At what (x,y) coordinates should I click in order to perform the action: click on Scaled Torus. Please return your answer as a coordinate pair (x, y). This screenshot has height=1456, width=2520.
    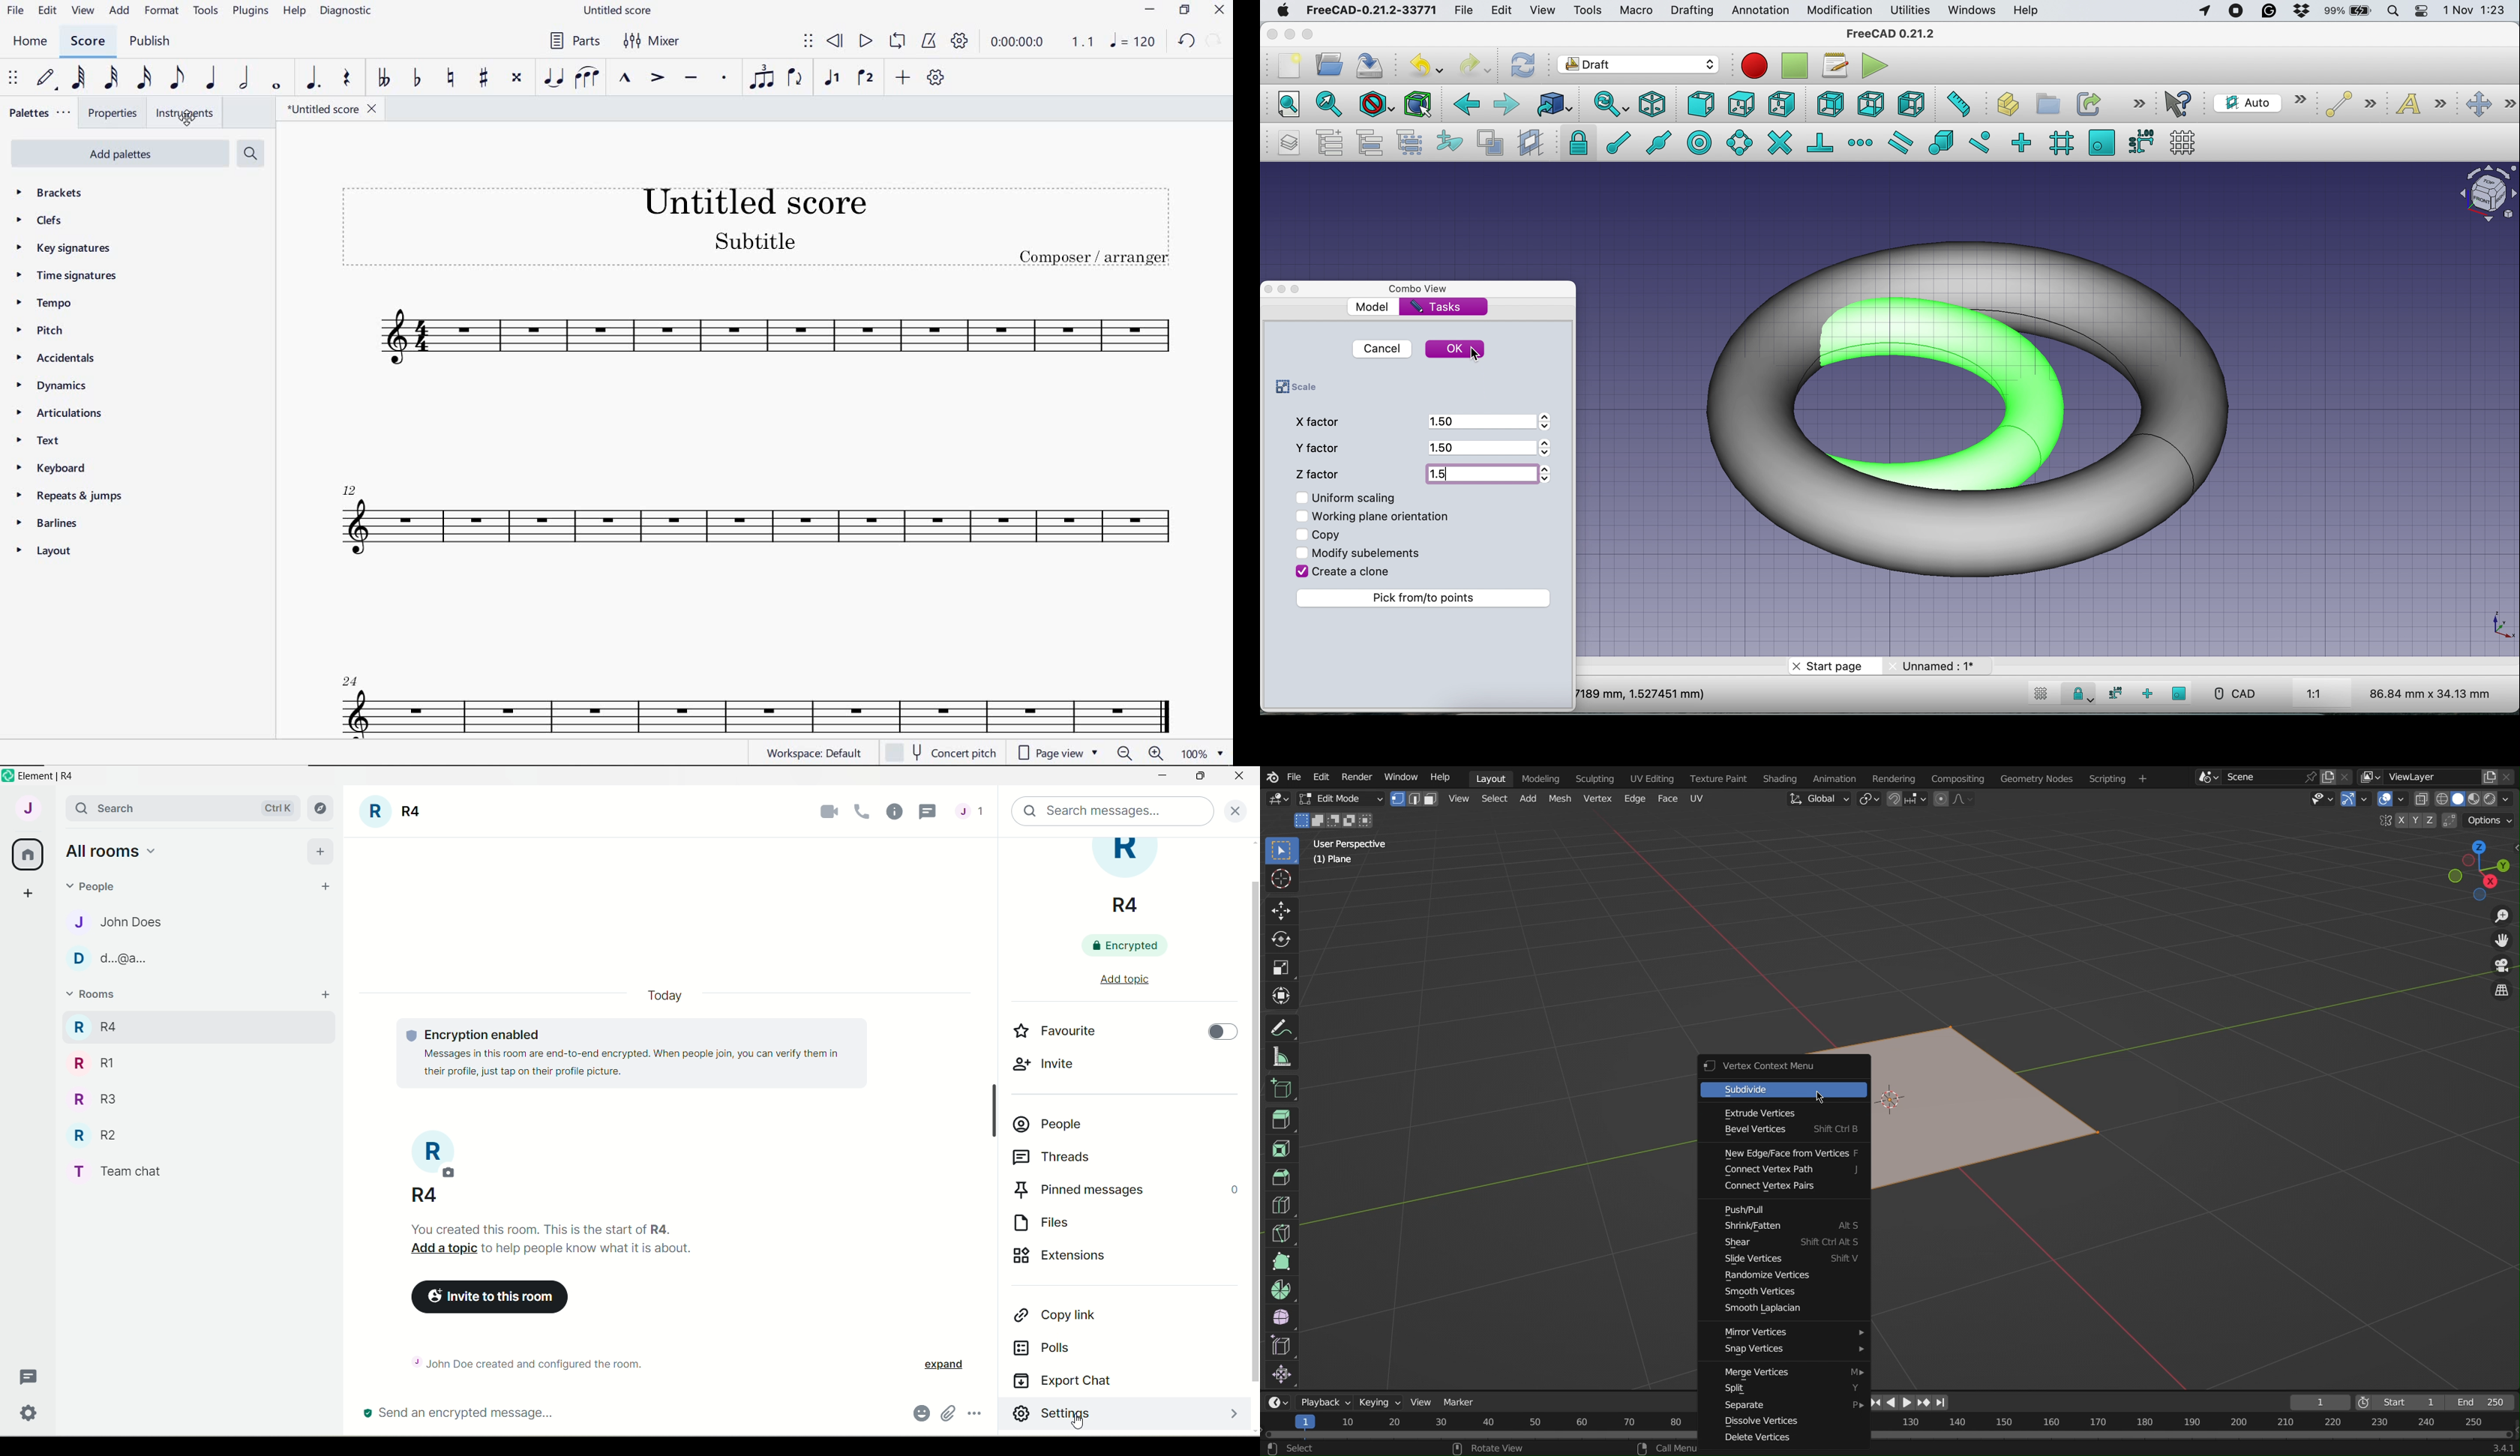
    Looking at the image, I should click on (1983, 406).